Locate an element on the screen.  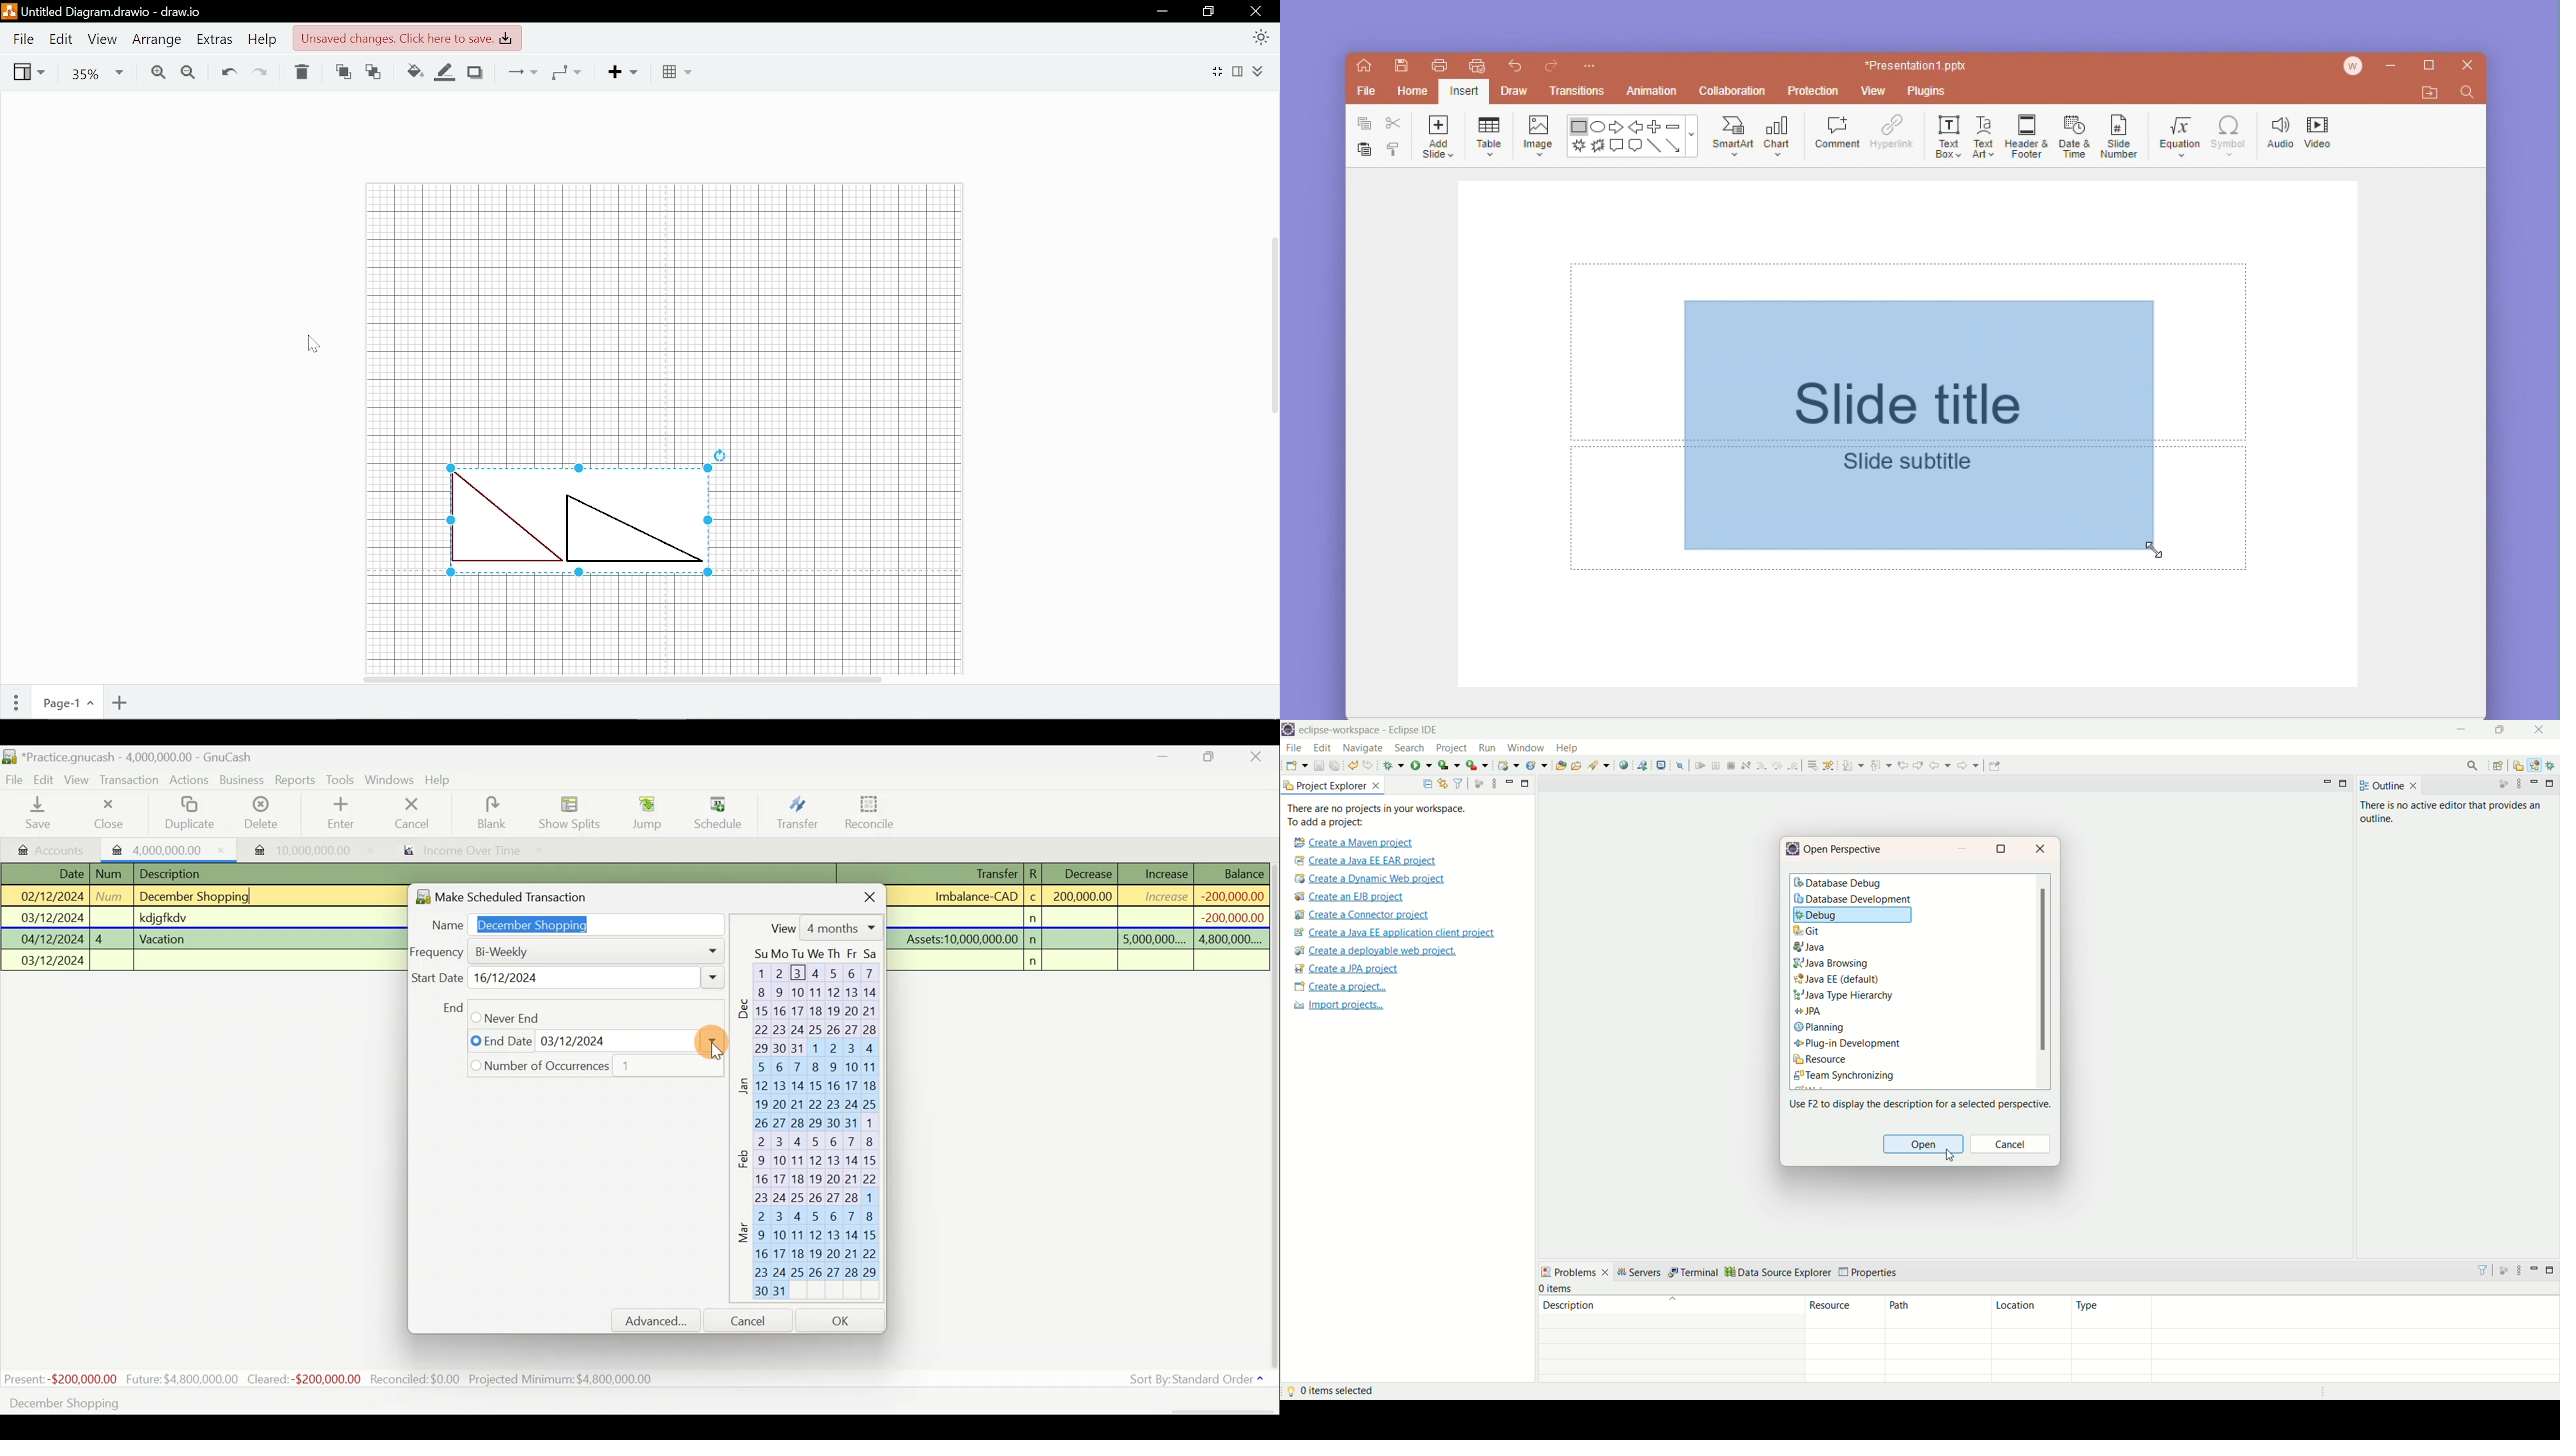
Document name is located at coordinates (143, 758).